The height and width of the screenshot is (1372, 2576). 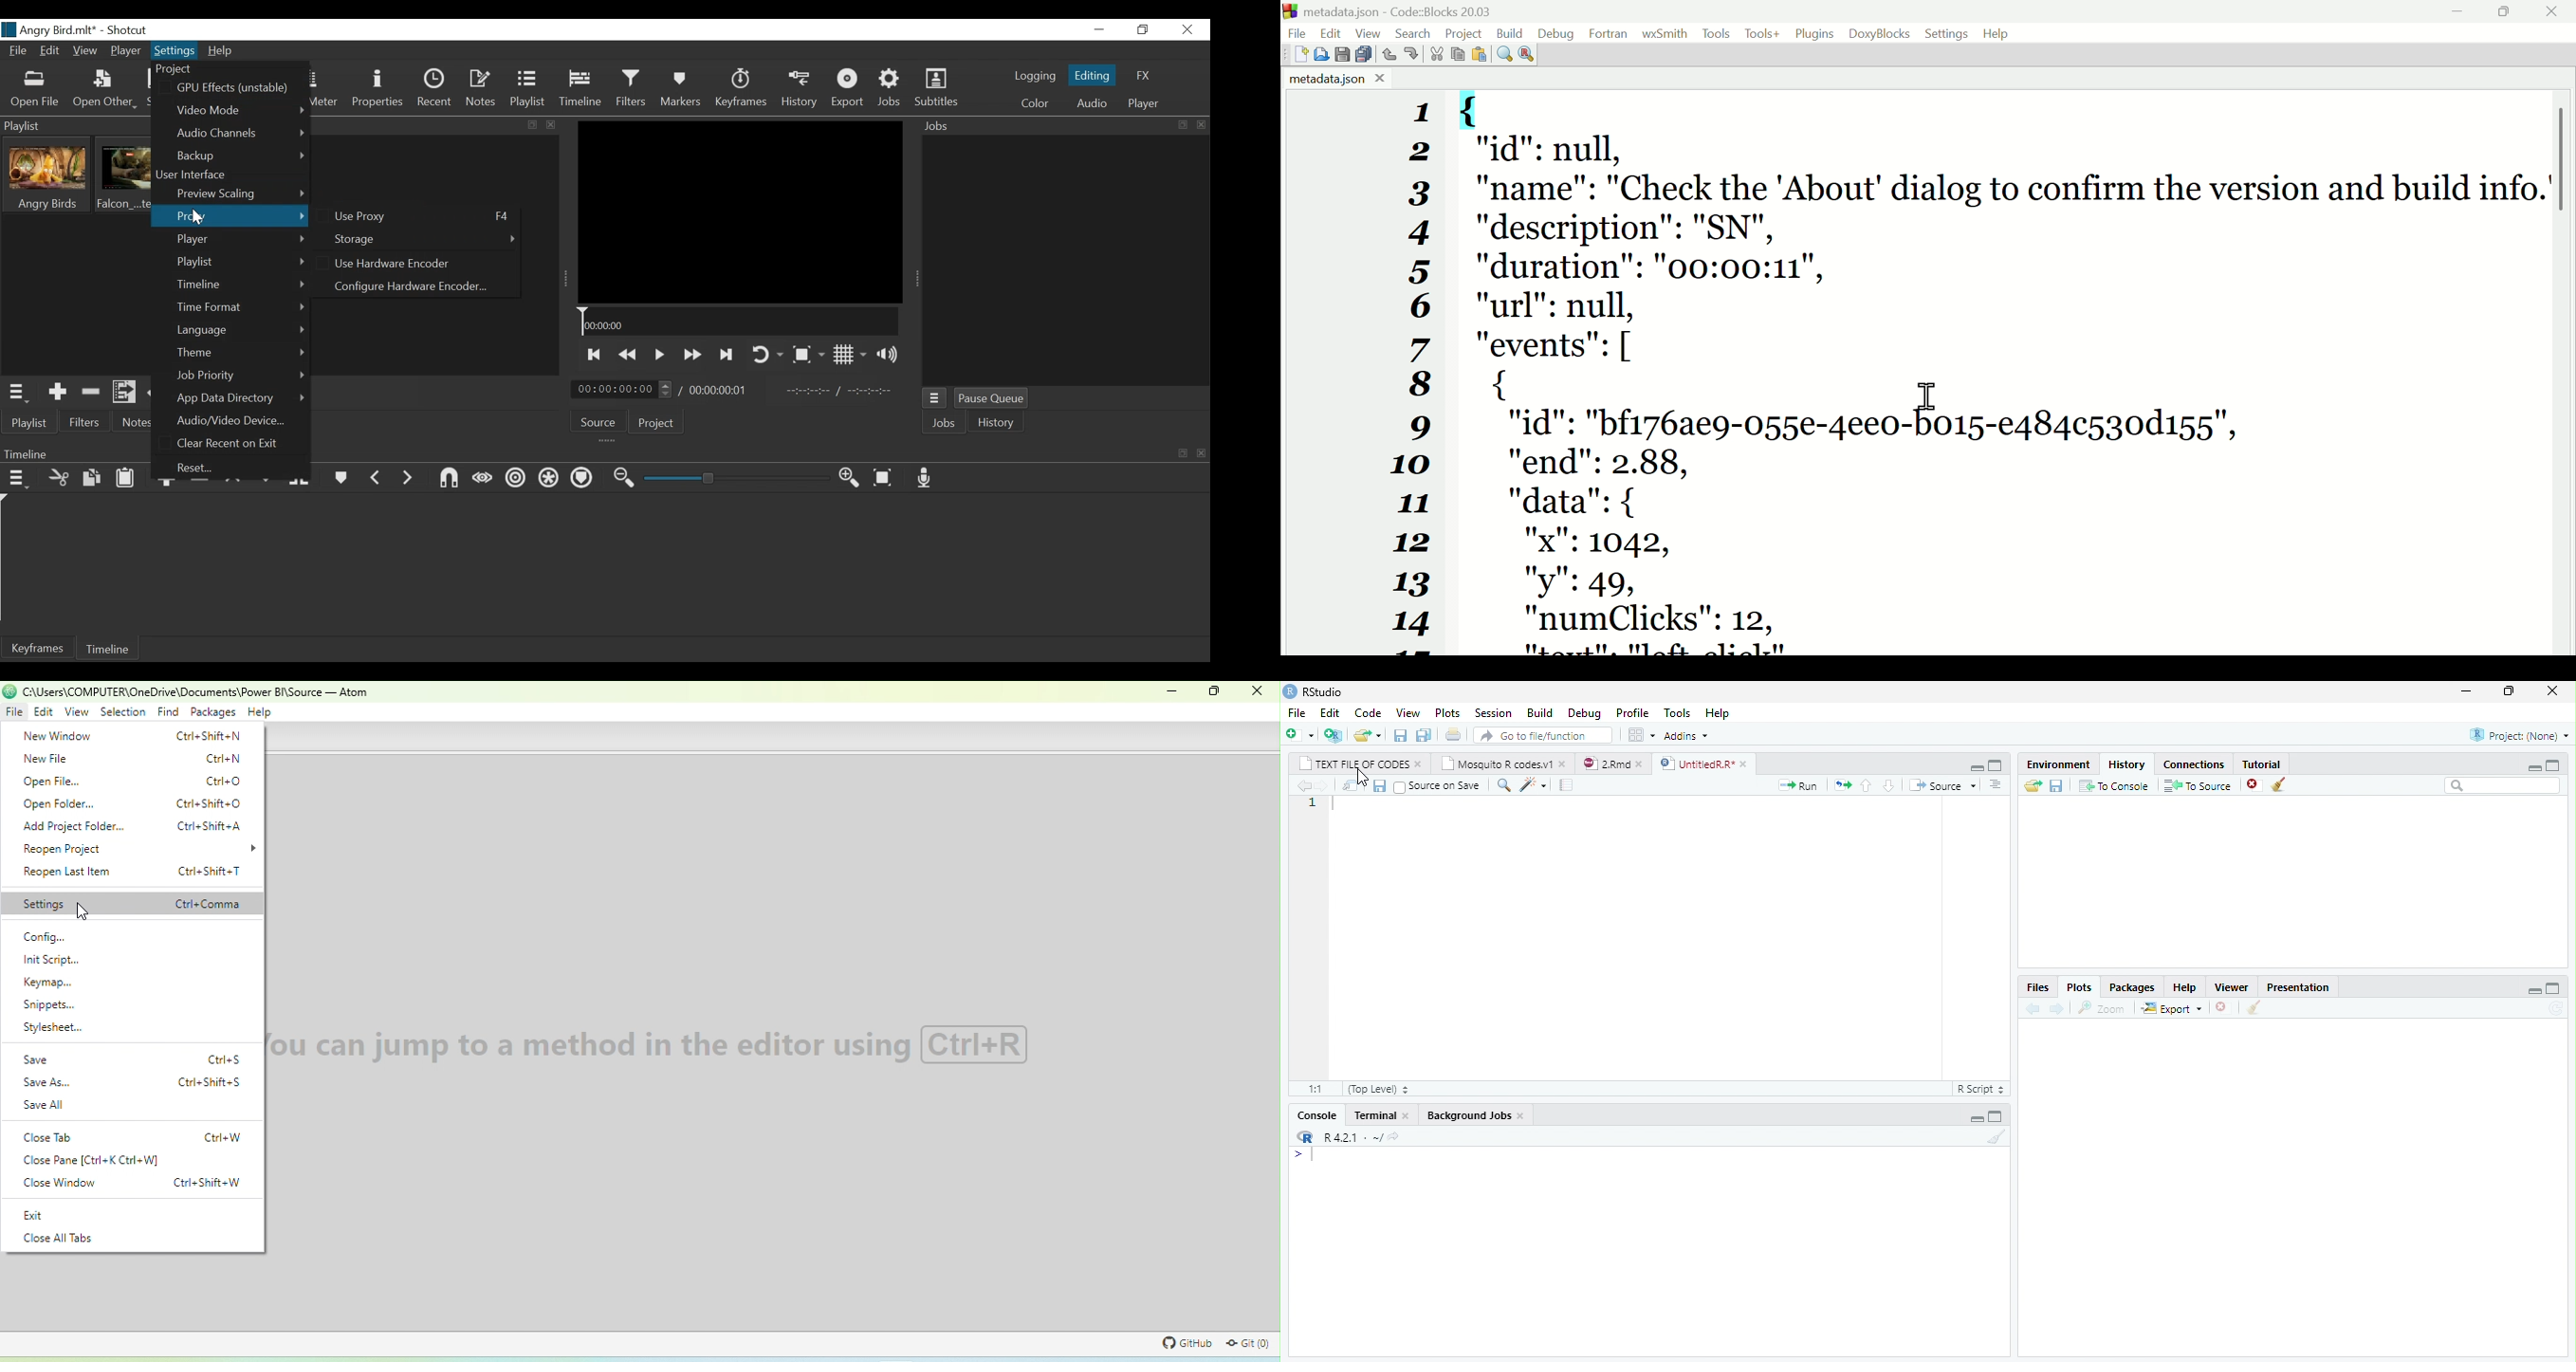 I want to click on sync, so click(x=2558, y=1010).